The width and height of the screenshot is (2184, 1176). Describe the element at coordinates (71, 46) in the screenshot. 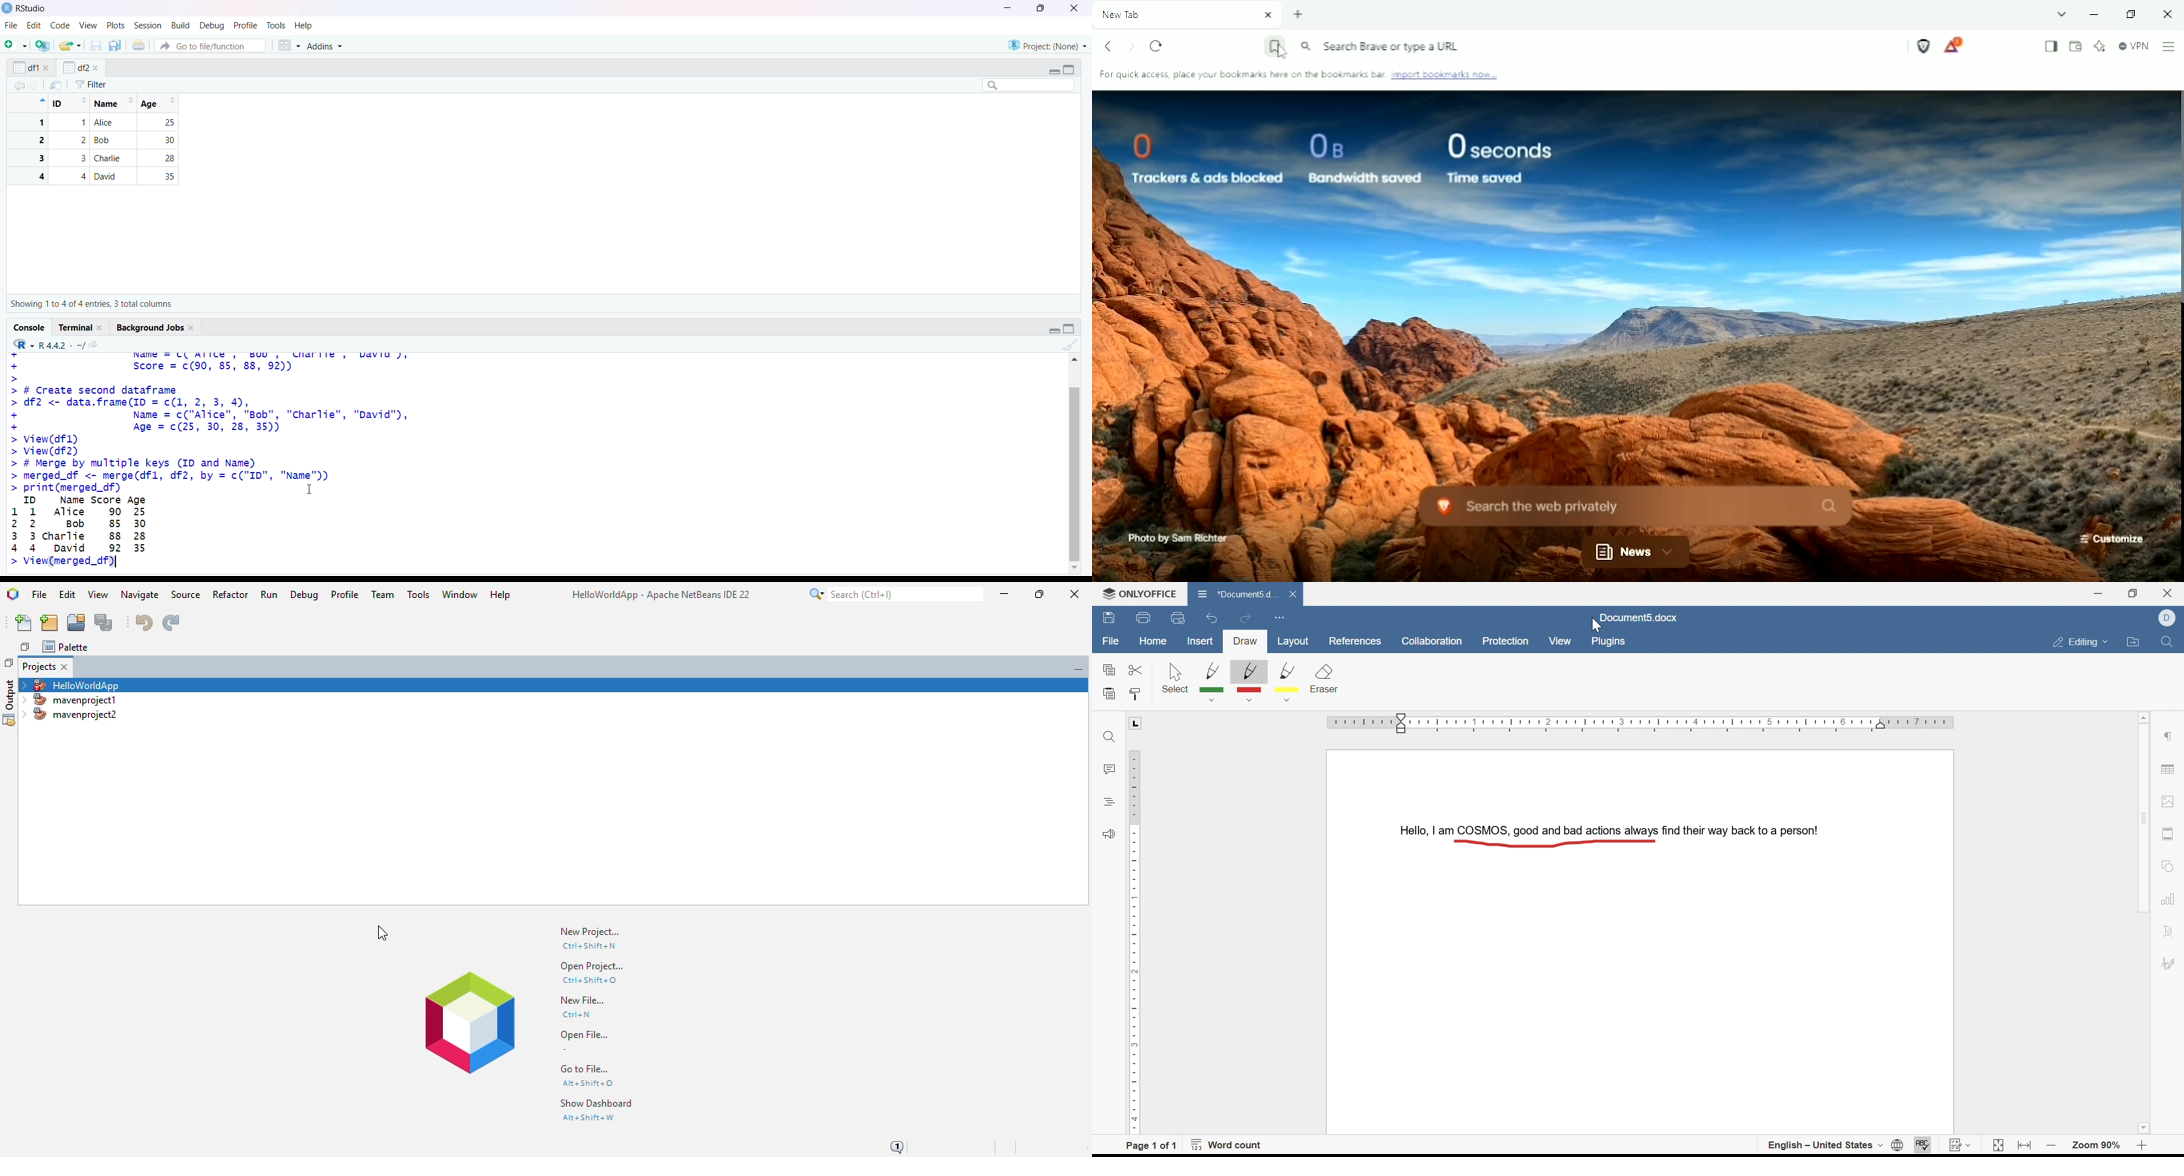

I see `share folder as` at that location.